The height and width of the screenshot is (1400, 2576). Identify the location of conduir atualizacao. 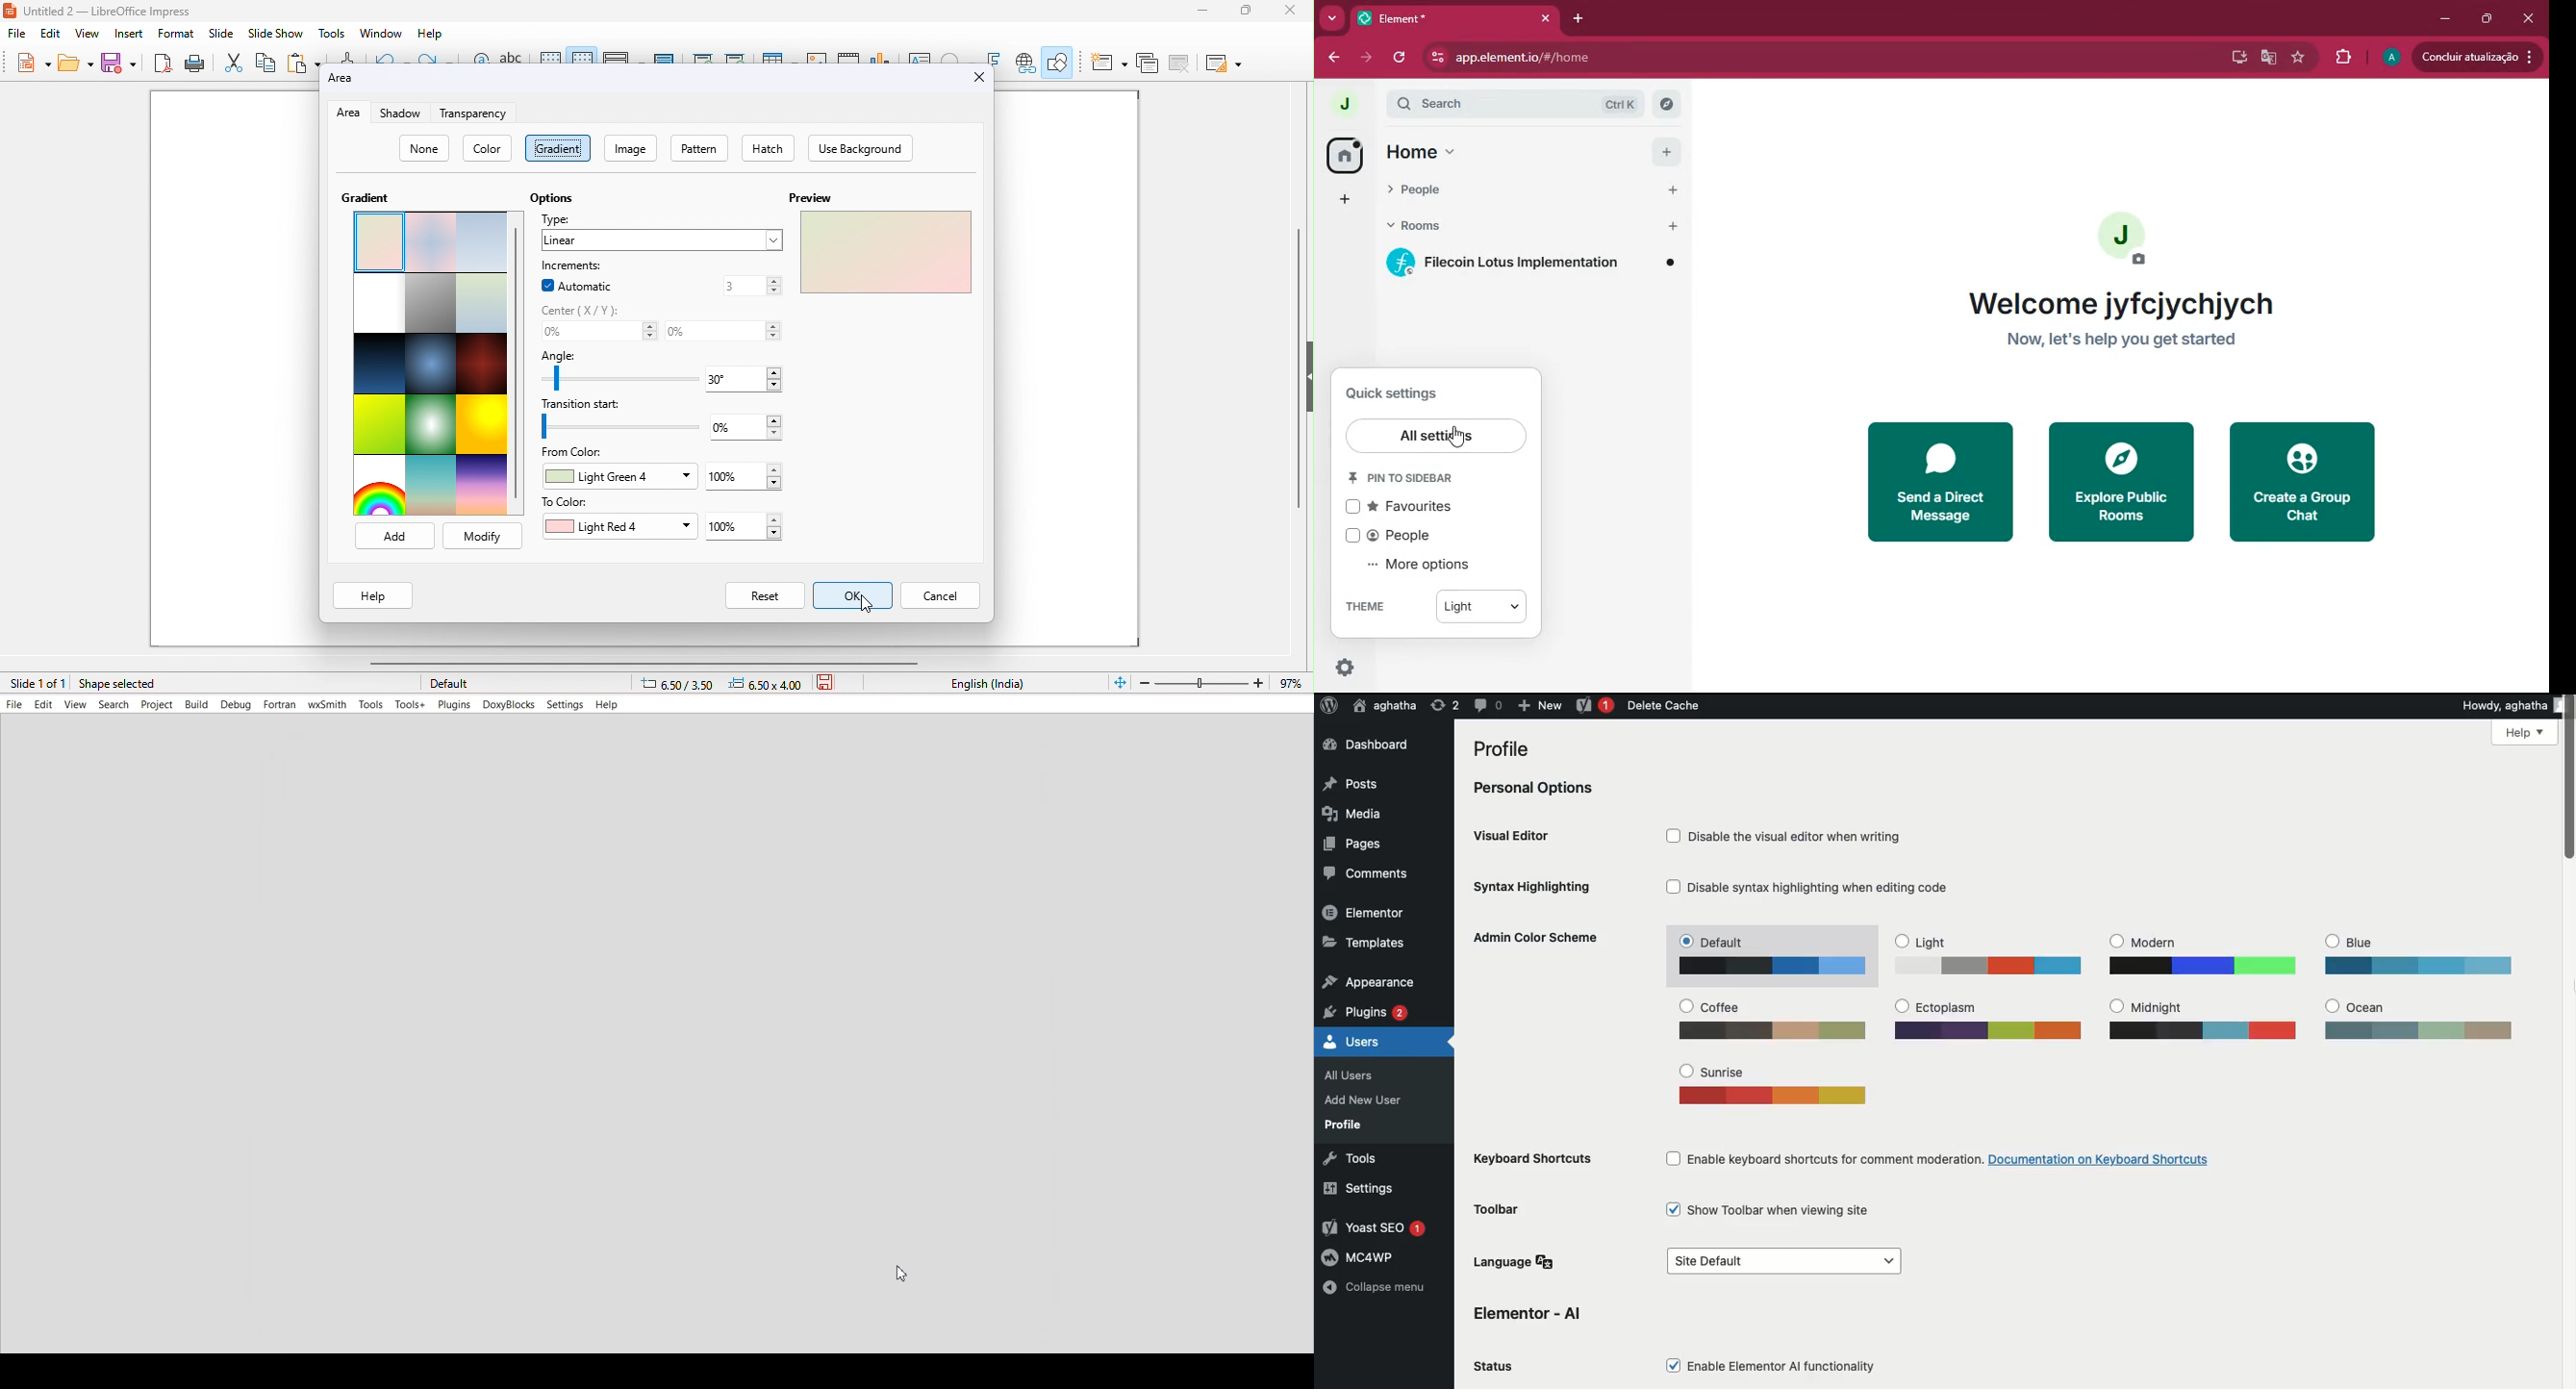
(2476, 57).